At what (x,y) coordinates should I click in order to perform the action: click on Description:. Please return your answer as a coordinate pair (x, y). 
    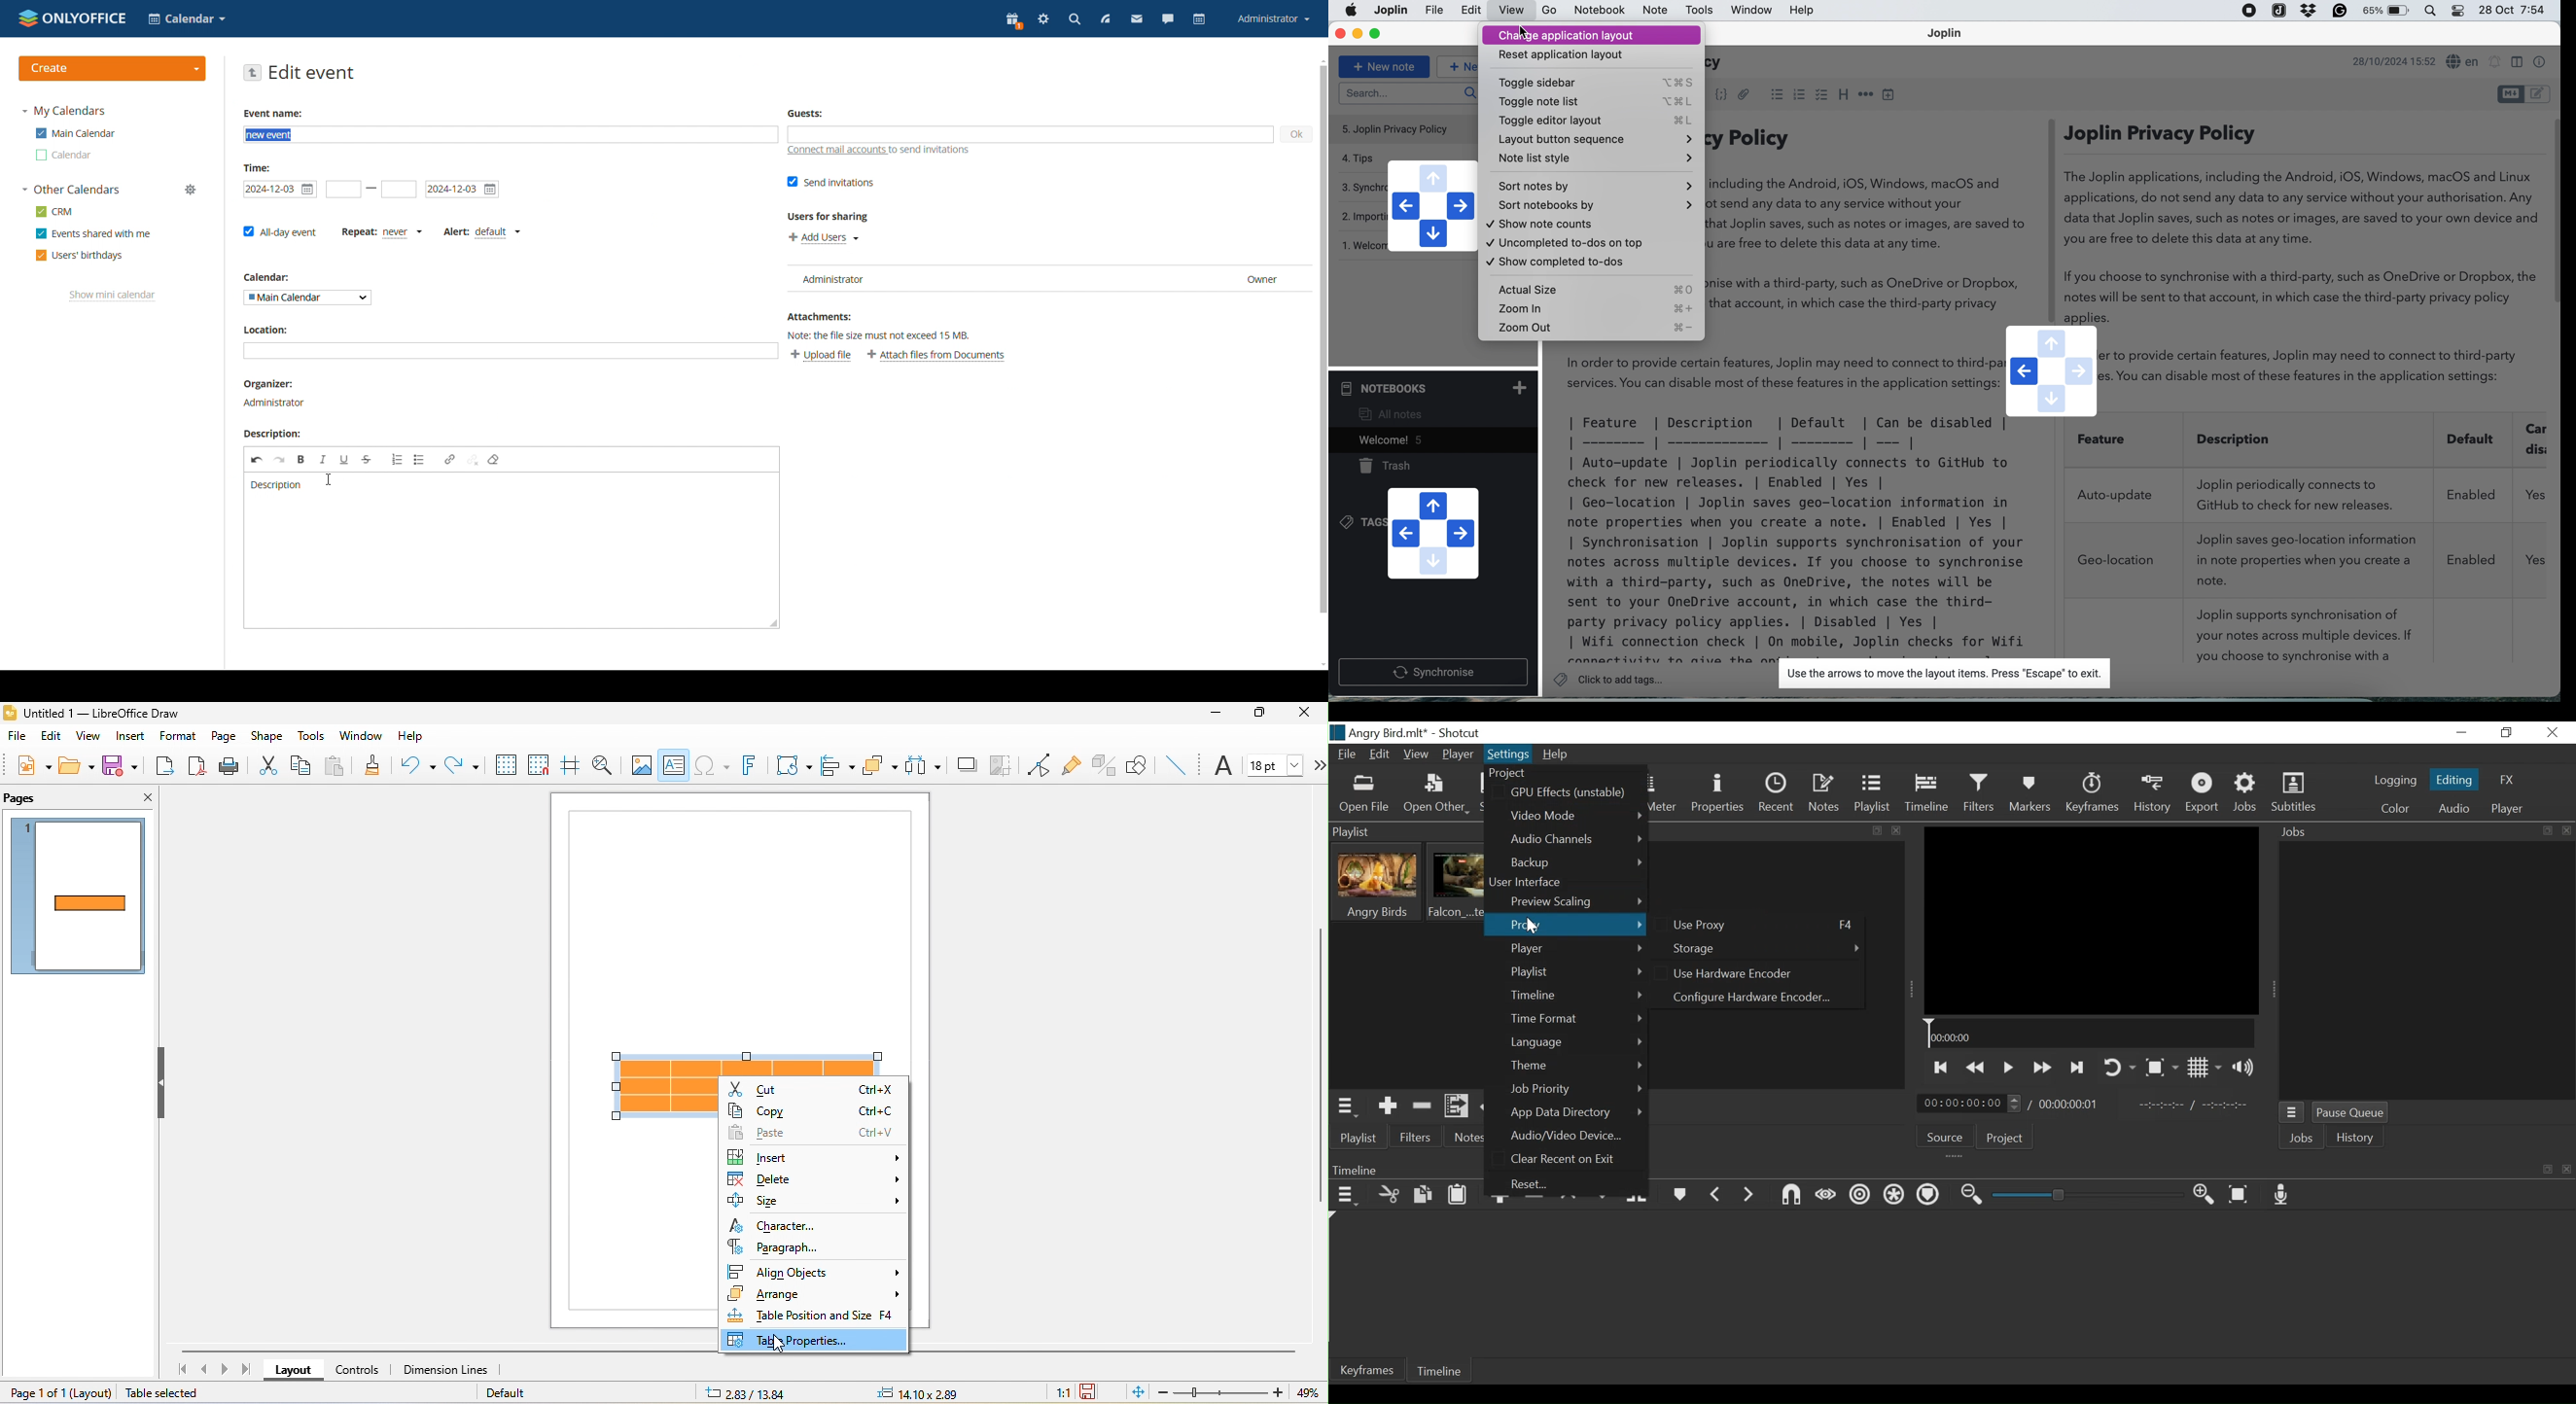
    Looking at the image, I should click on (271, 433).